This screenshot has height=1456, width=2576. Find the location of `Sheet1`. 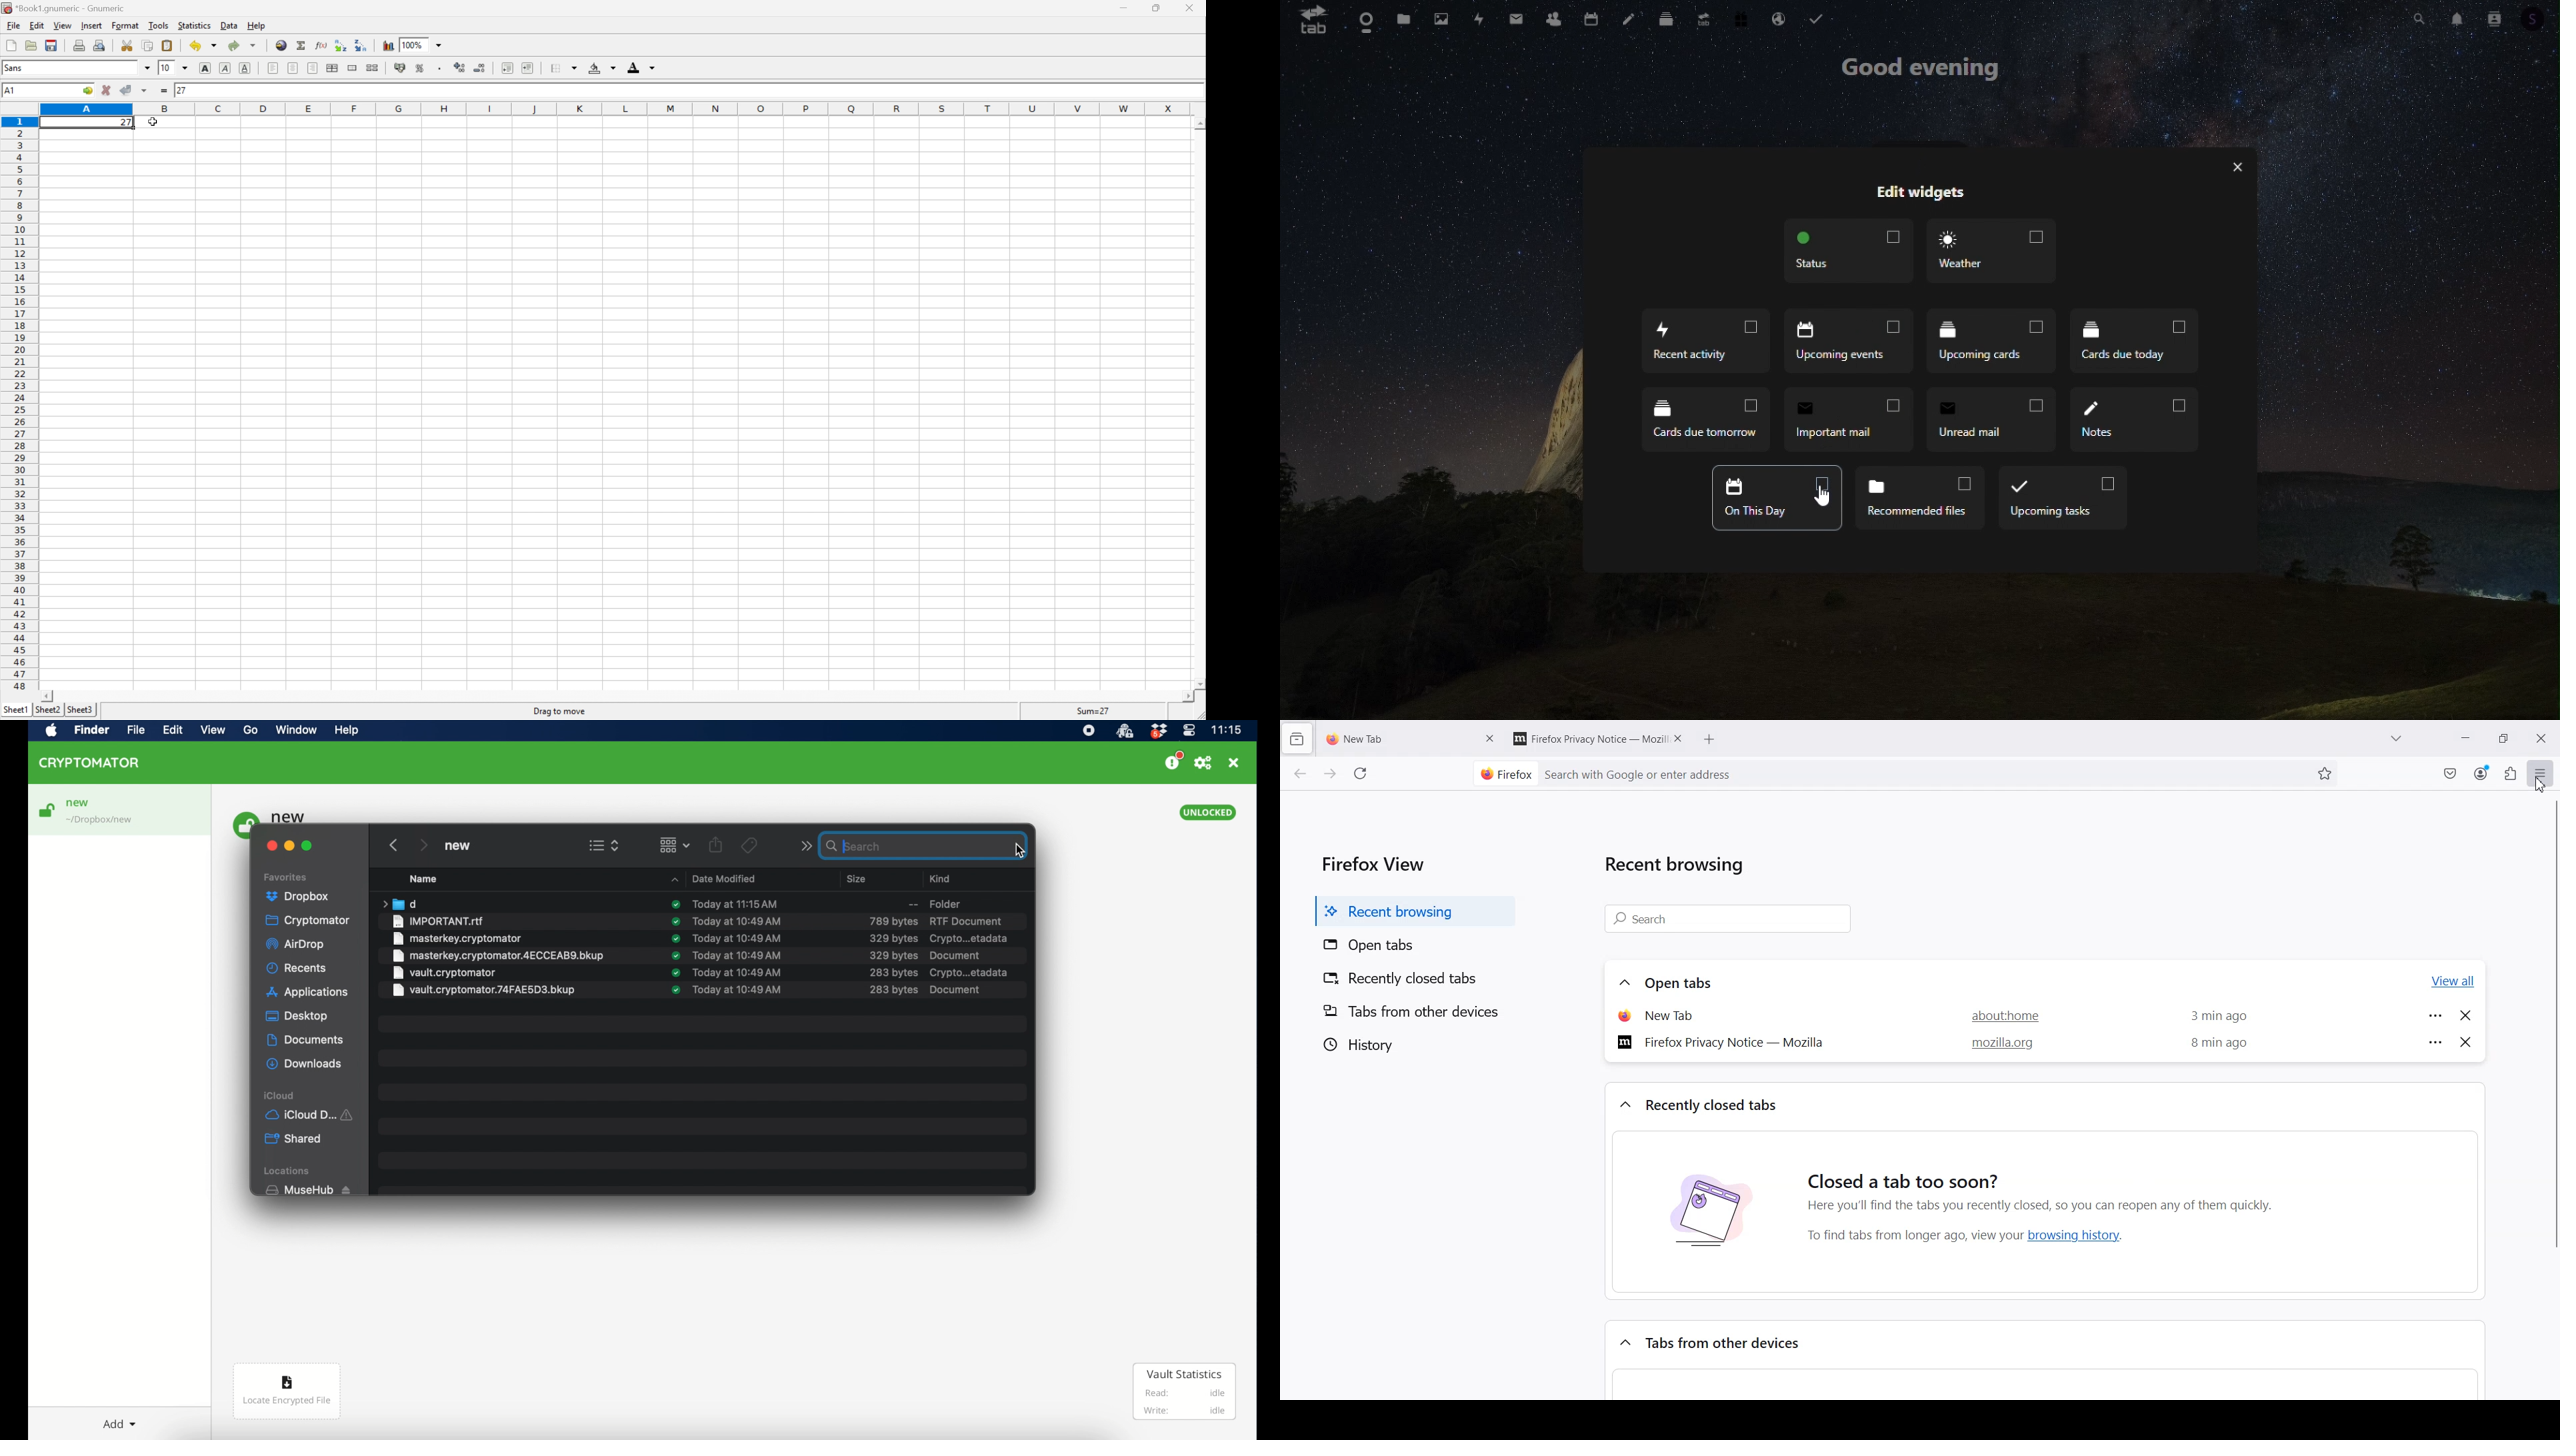

Sheet1 is located at coordinates (16, 710).